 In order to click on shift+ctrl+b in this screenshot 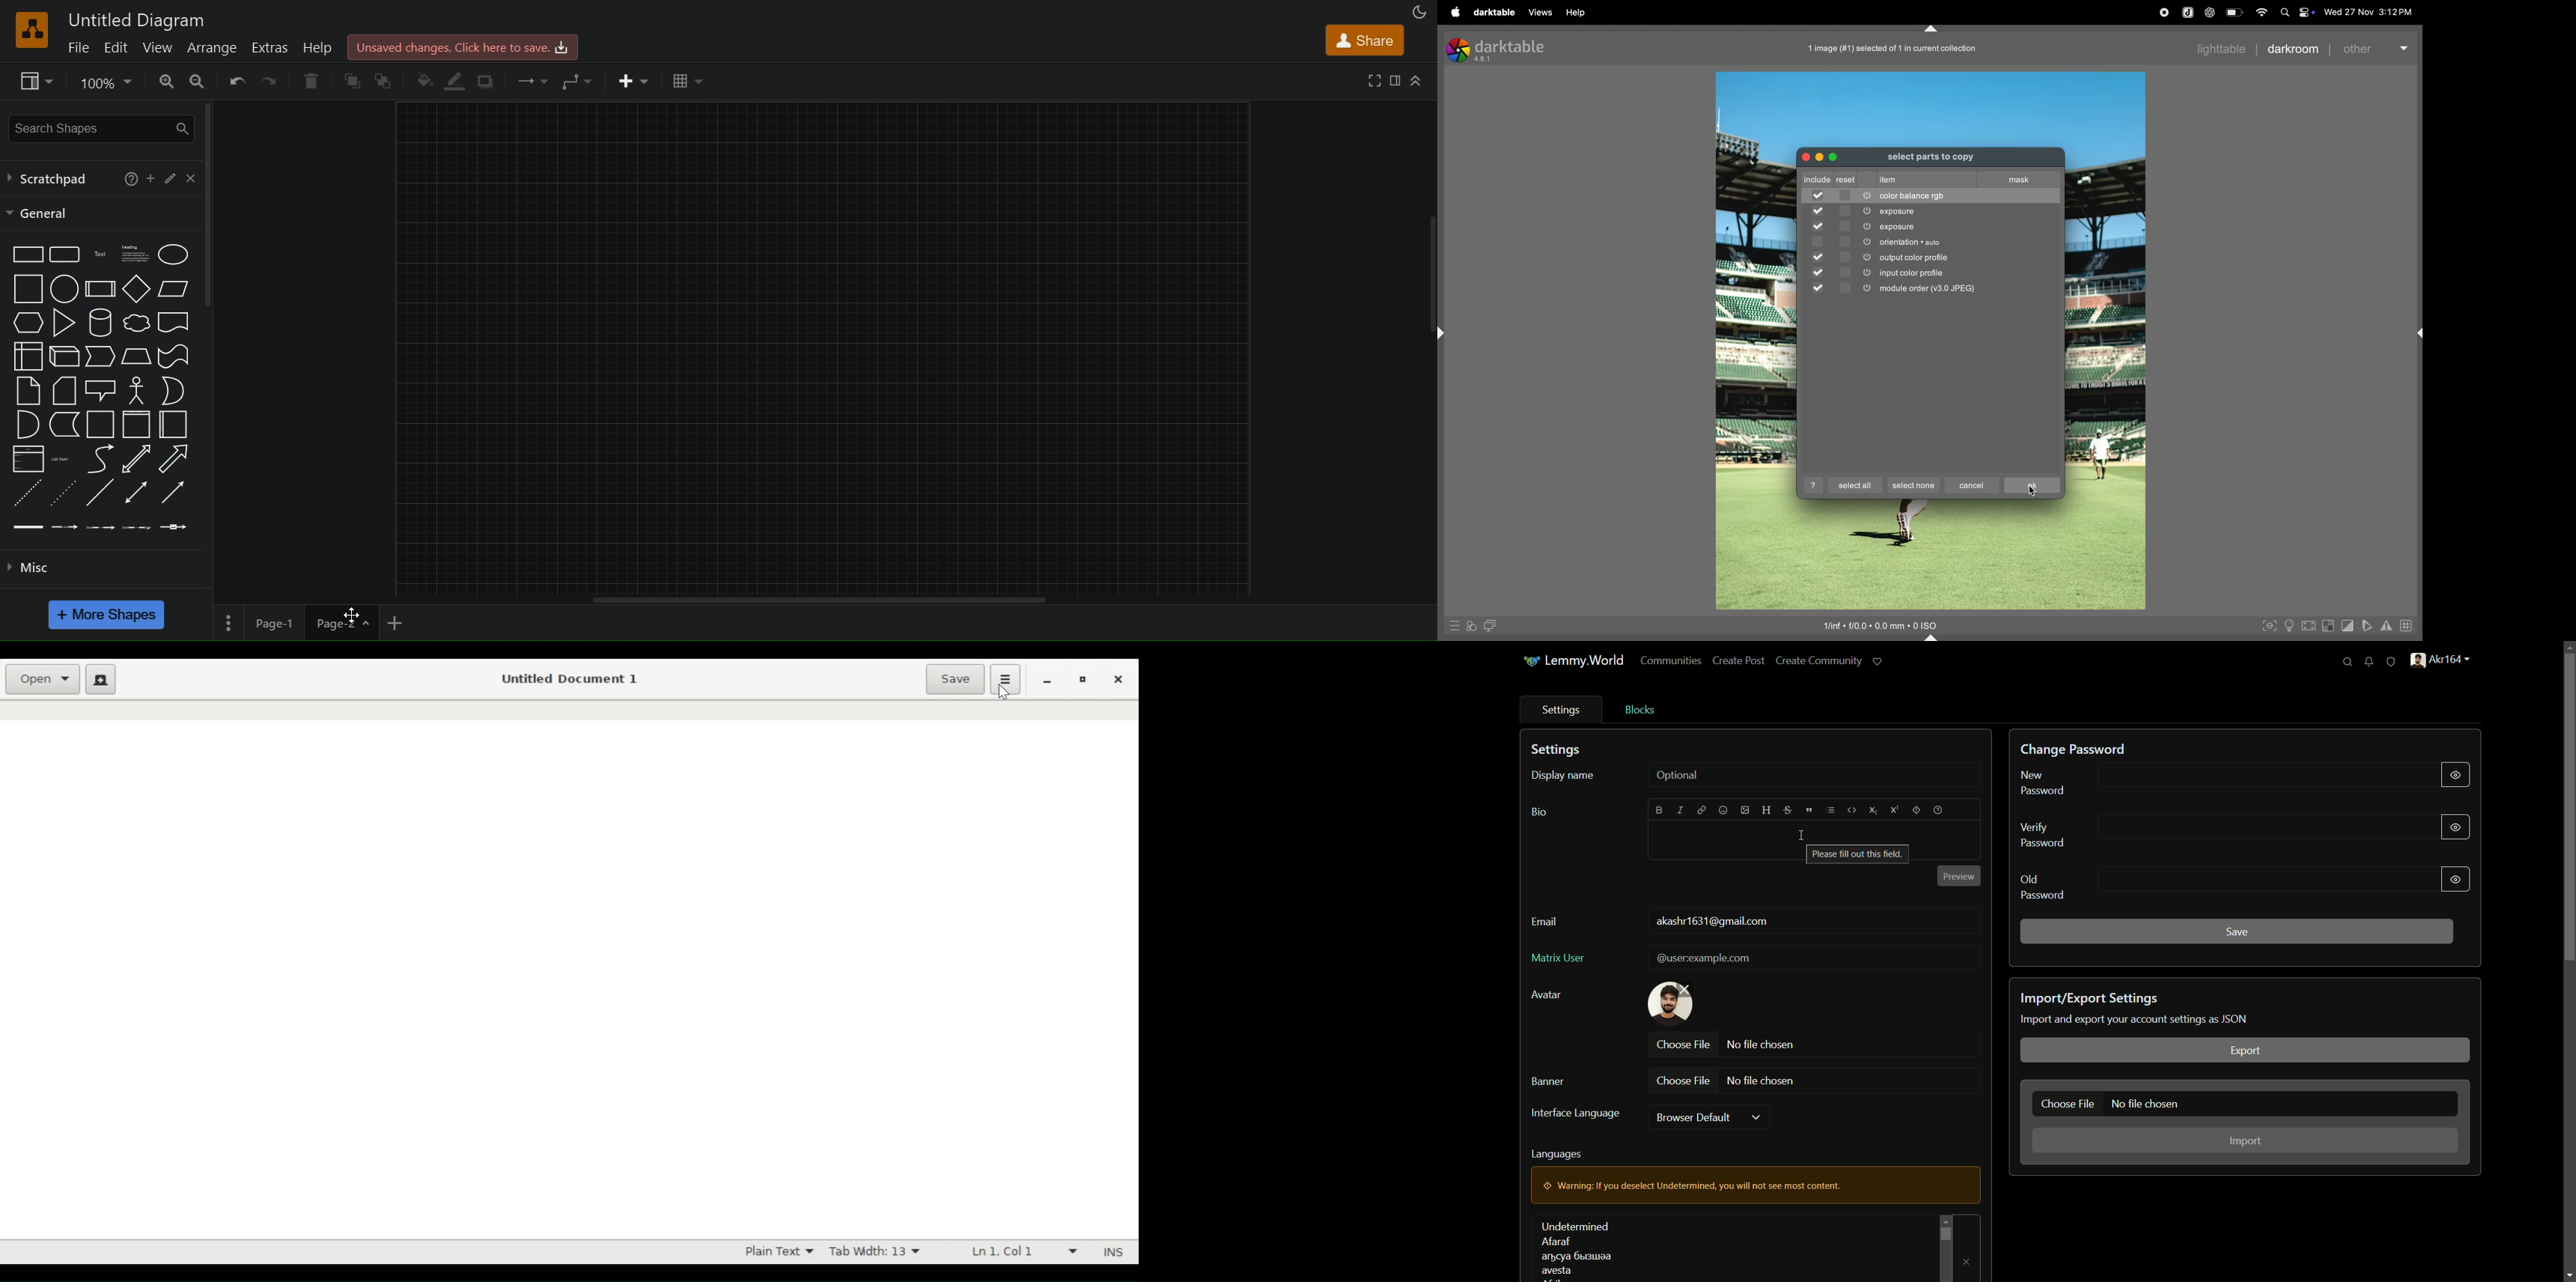, I will do `click(1934, 636)`.